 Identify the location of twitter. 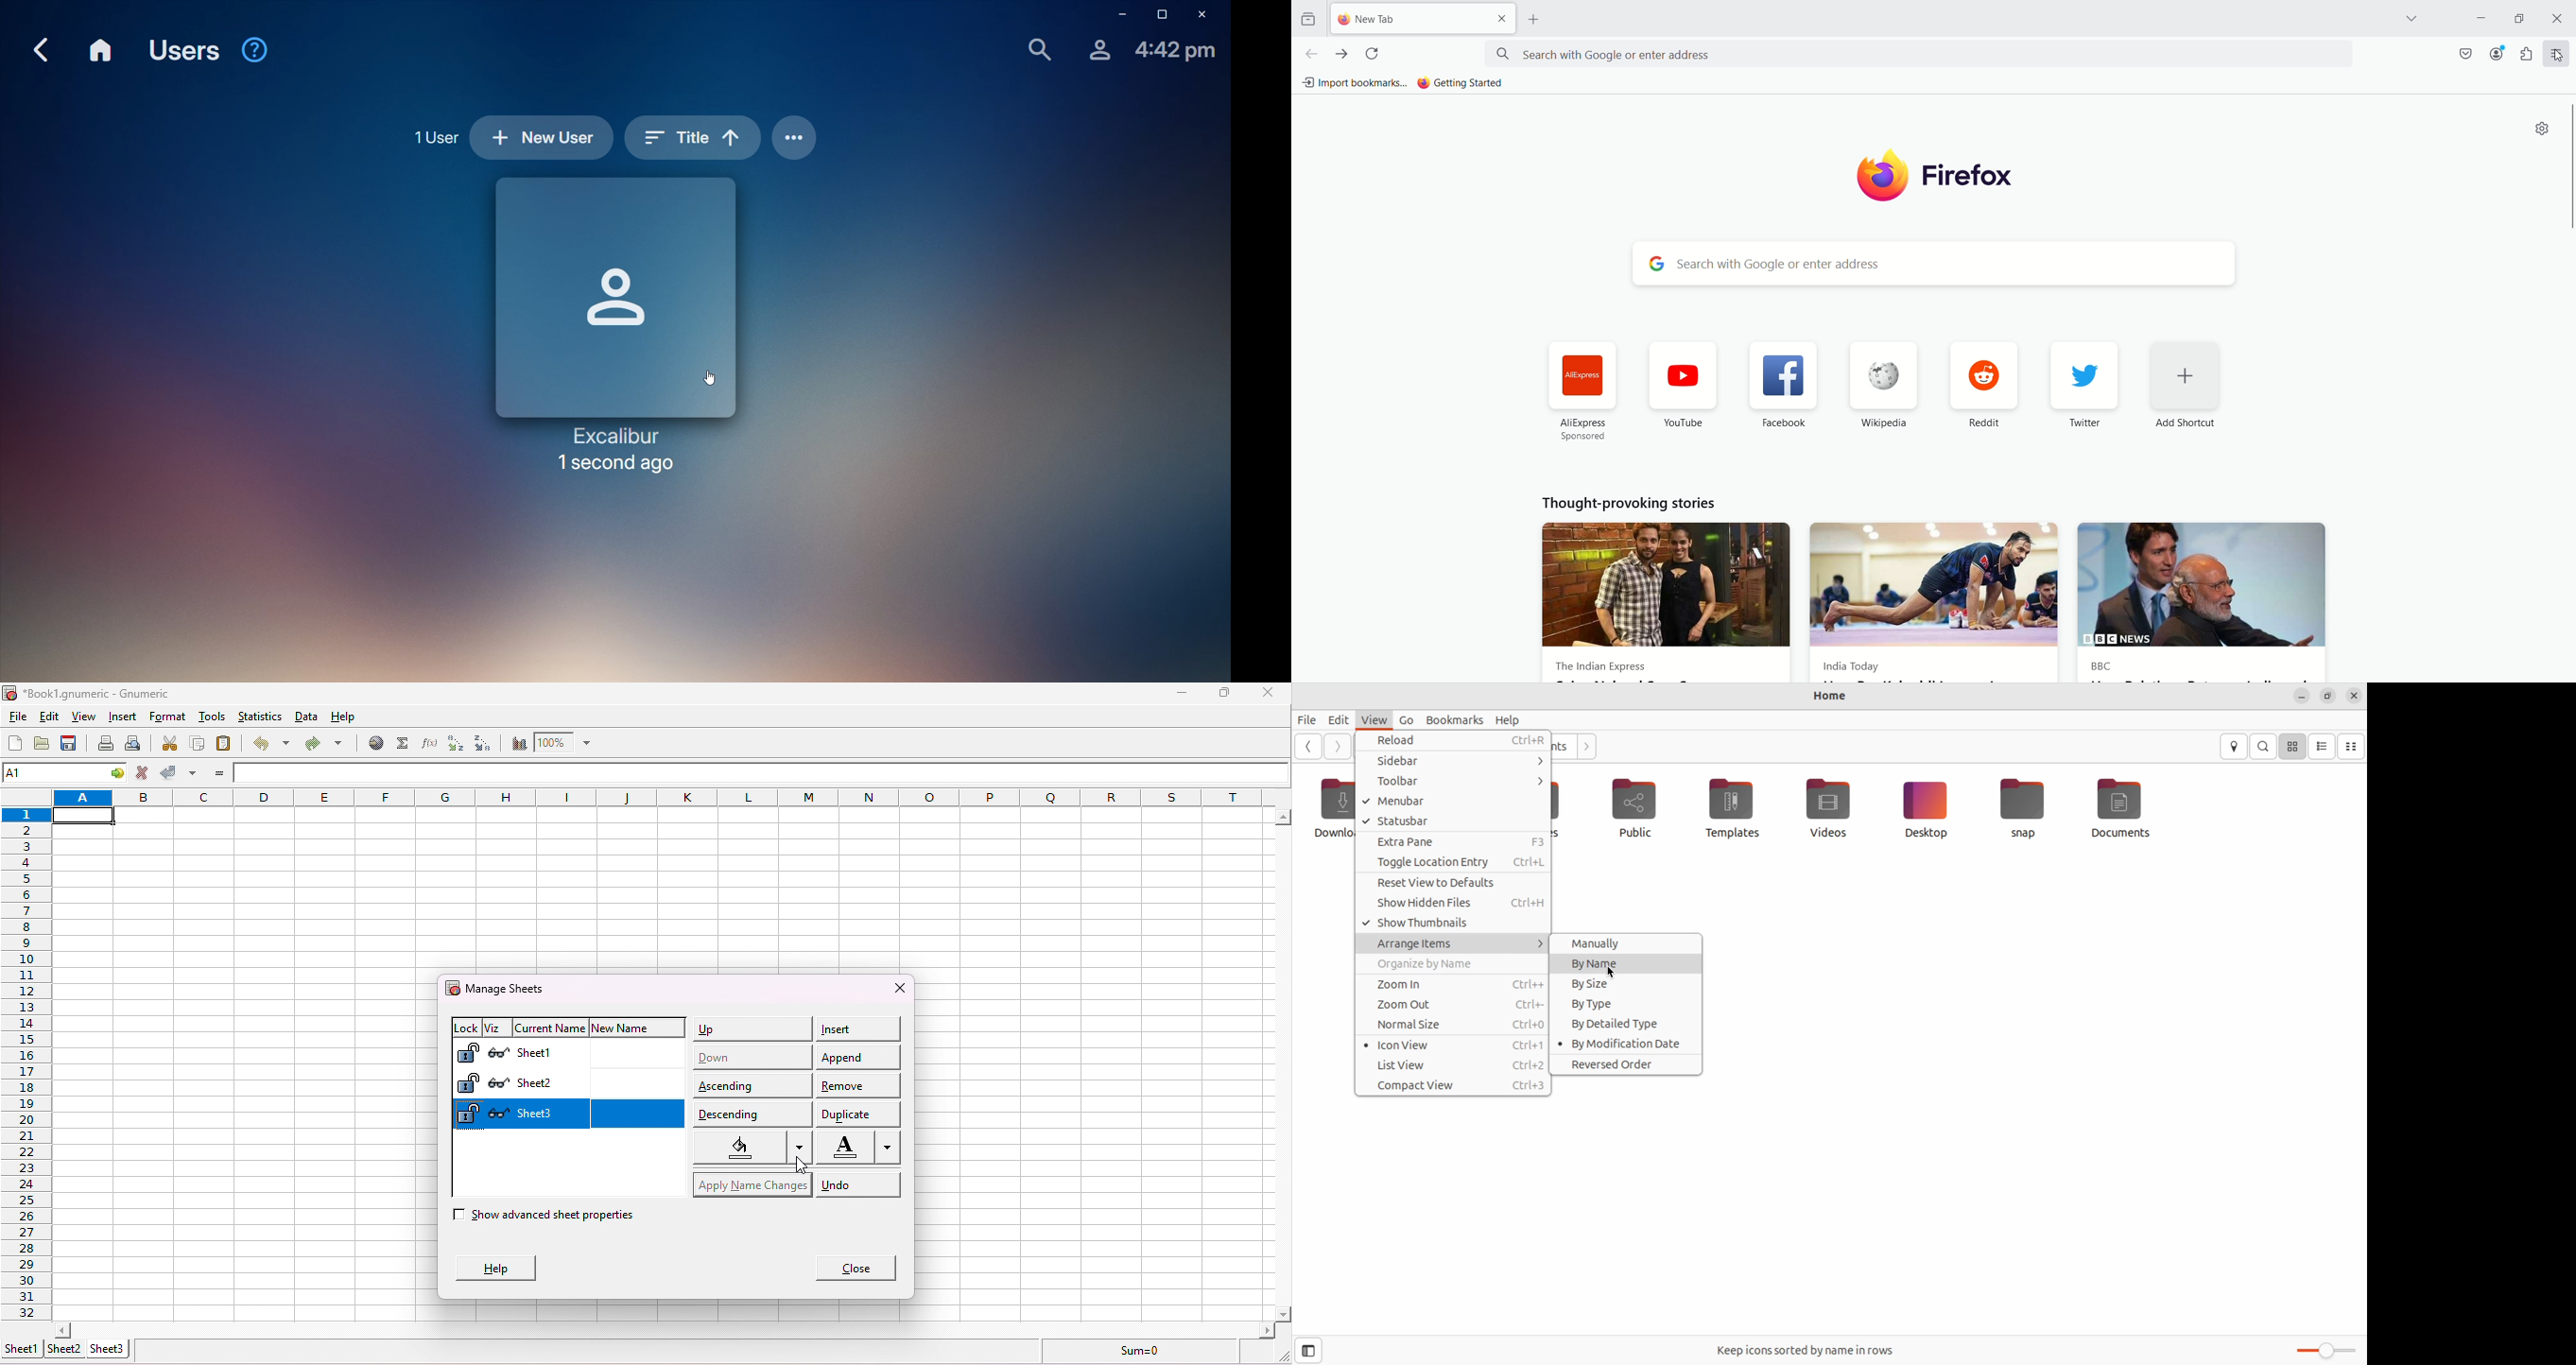
(2088, 386).